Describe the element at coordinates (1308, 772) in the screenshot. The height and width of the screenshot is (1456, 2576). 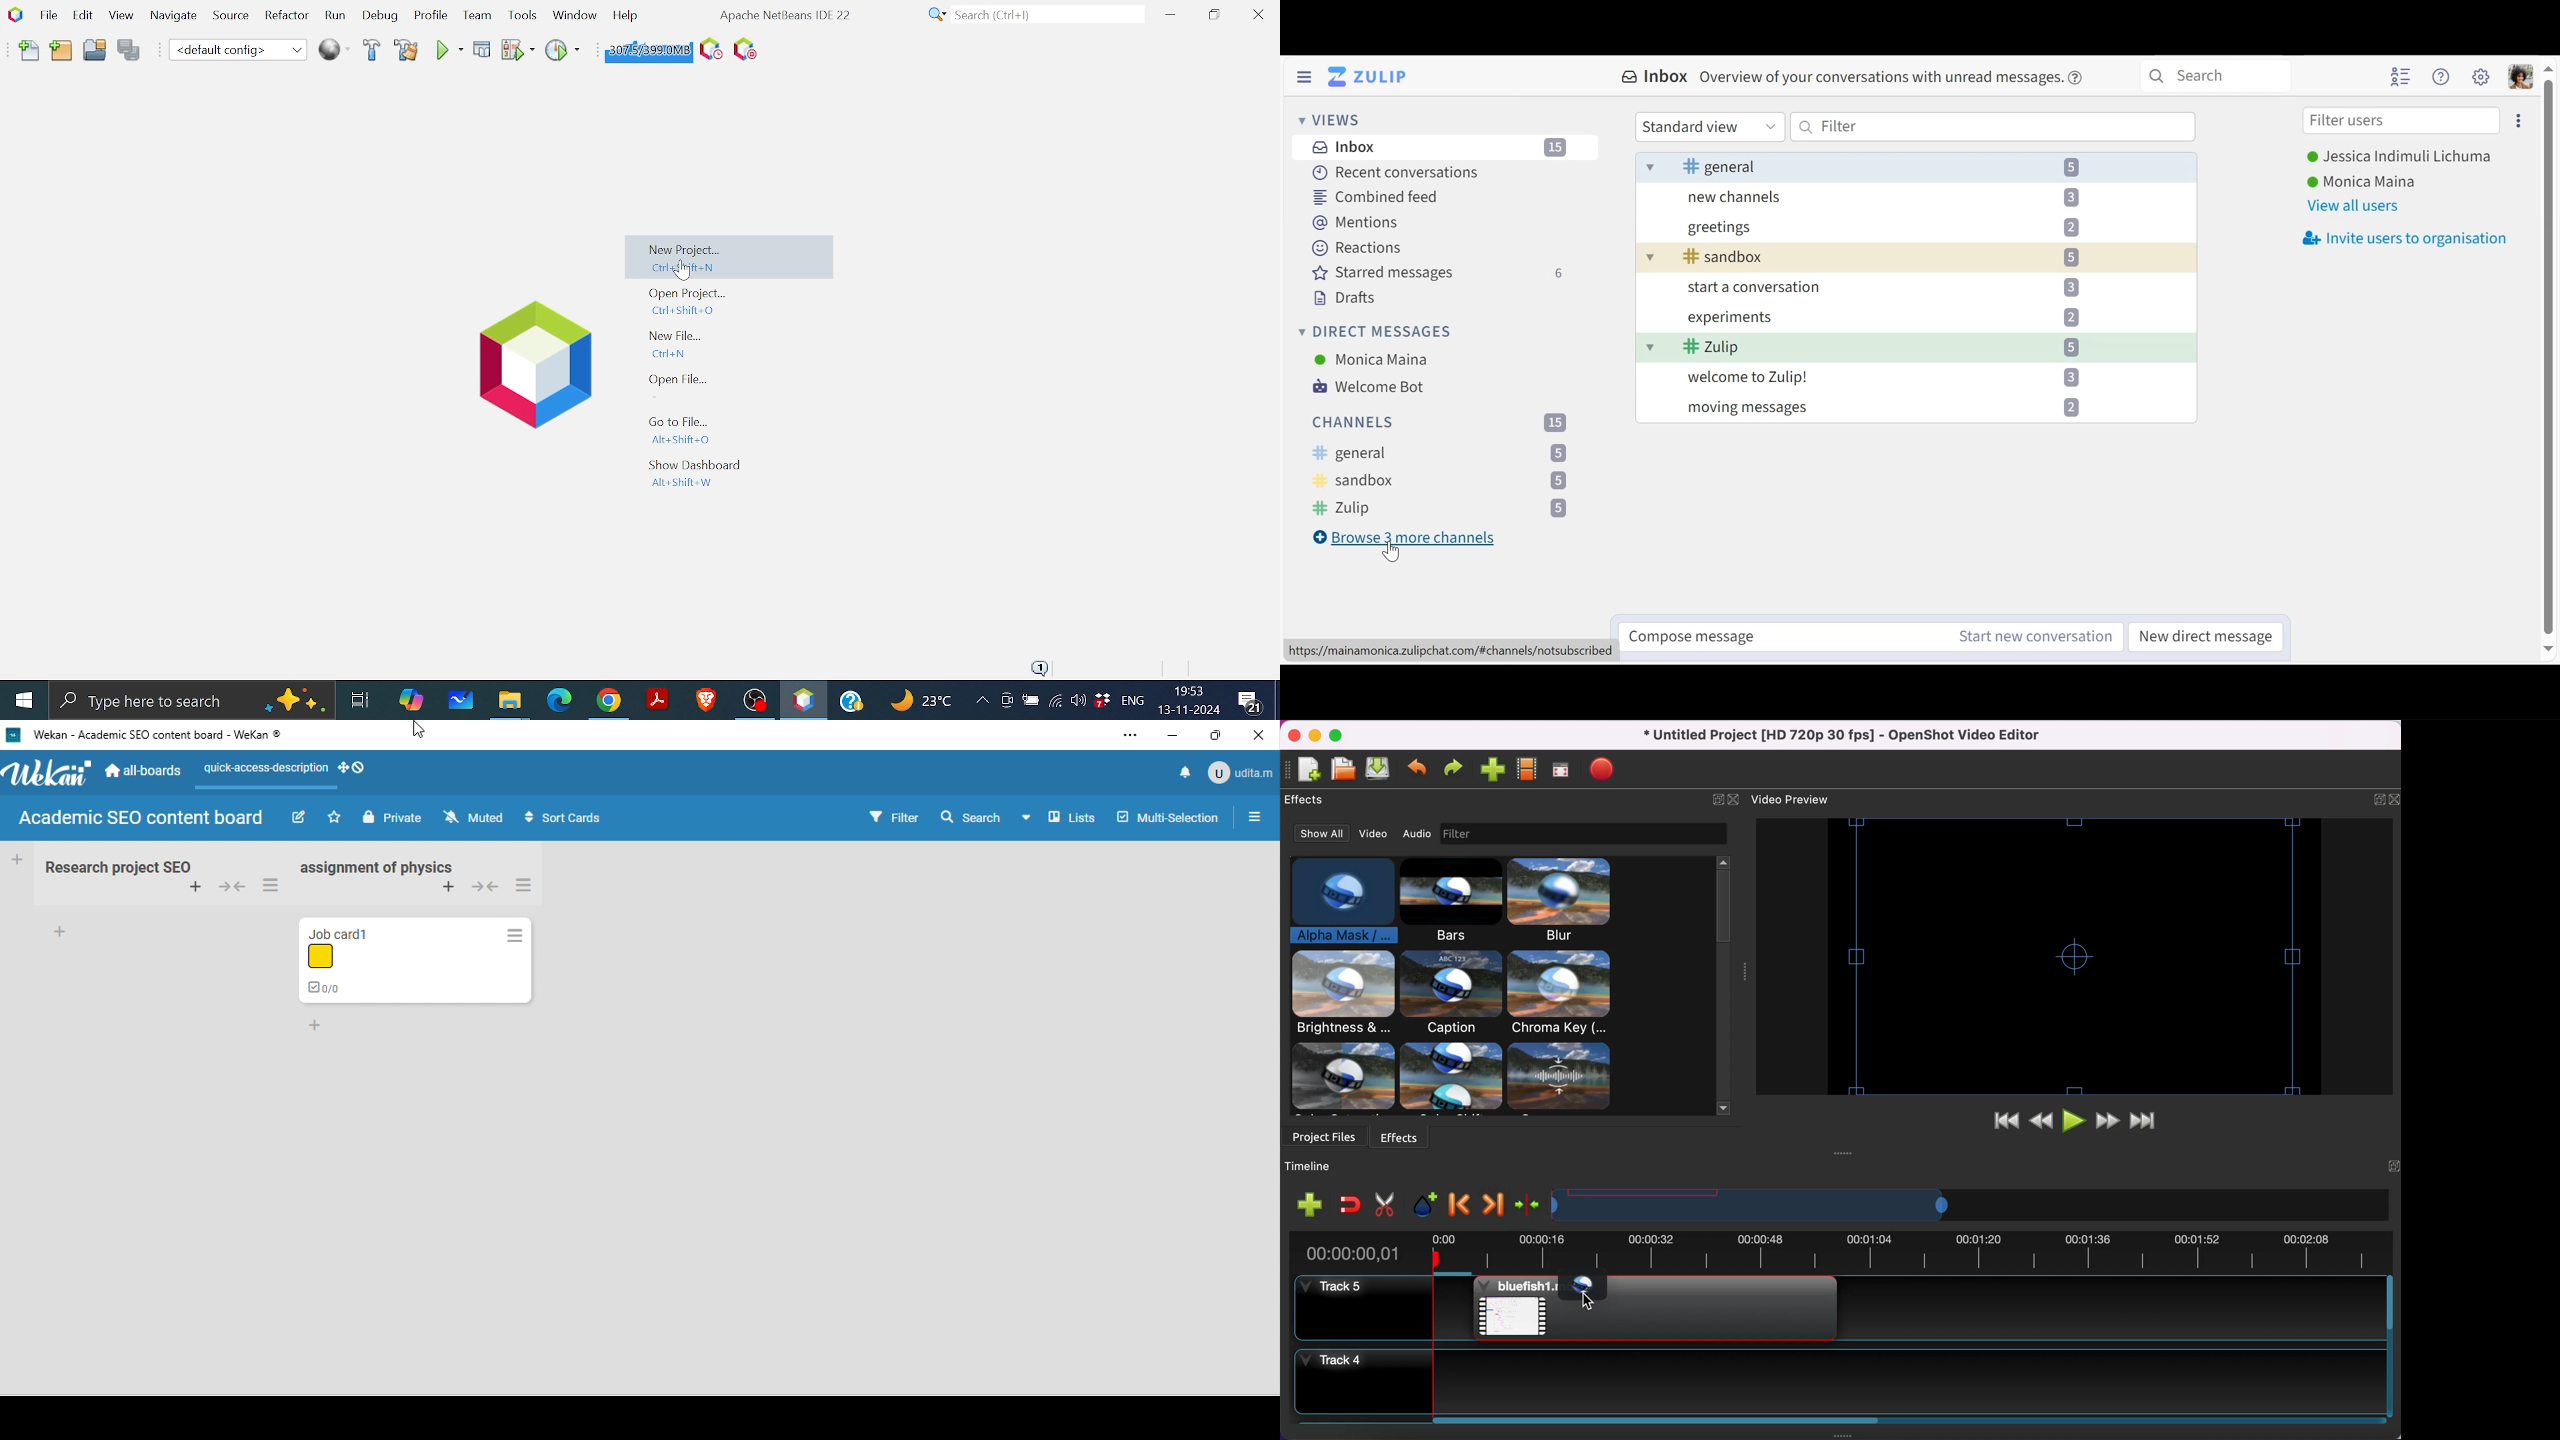
I see `add new file` at that location.